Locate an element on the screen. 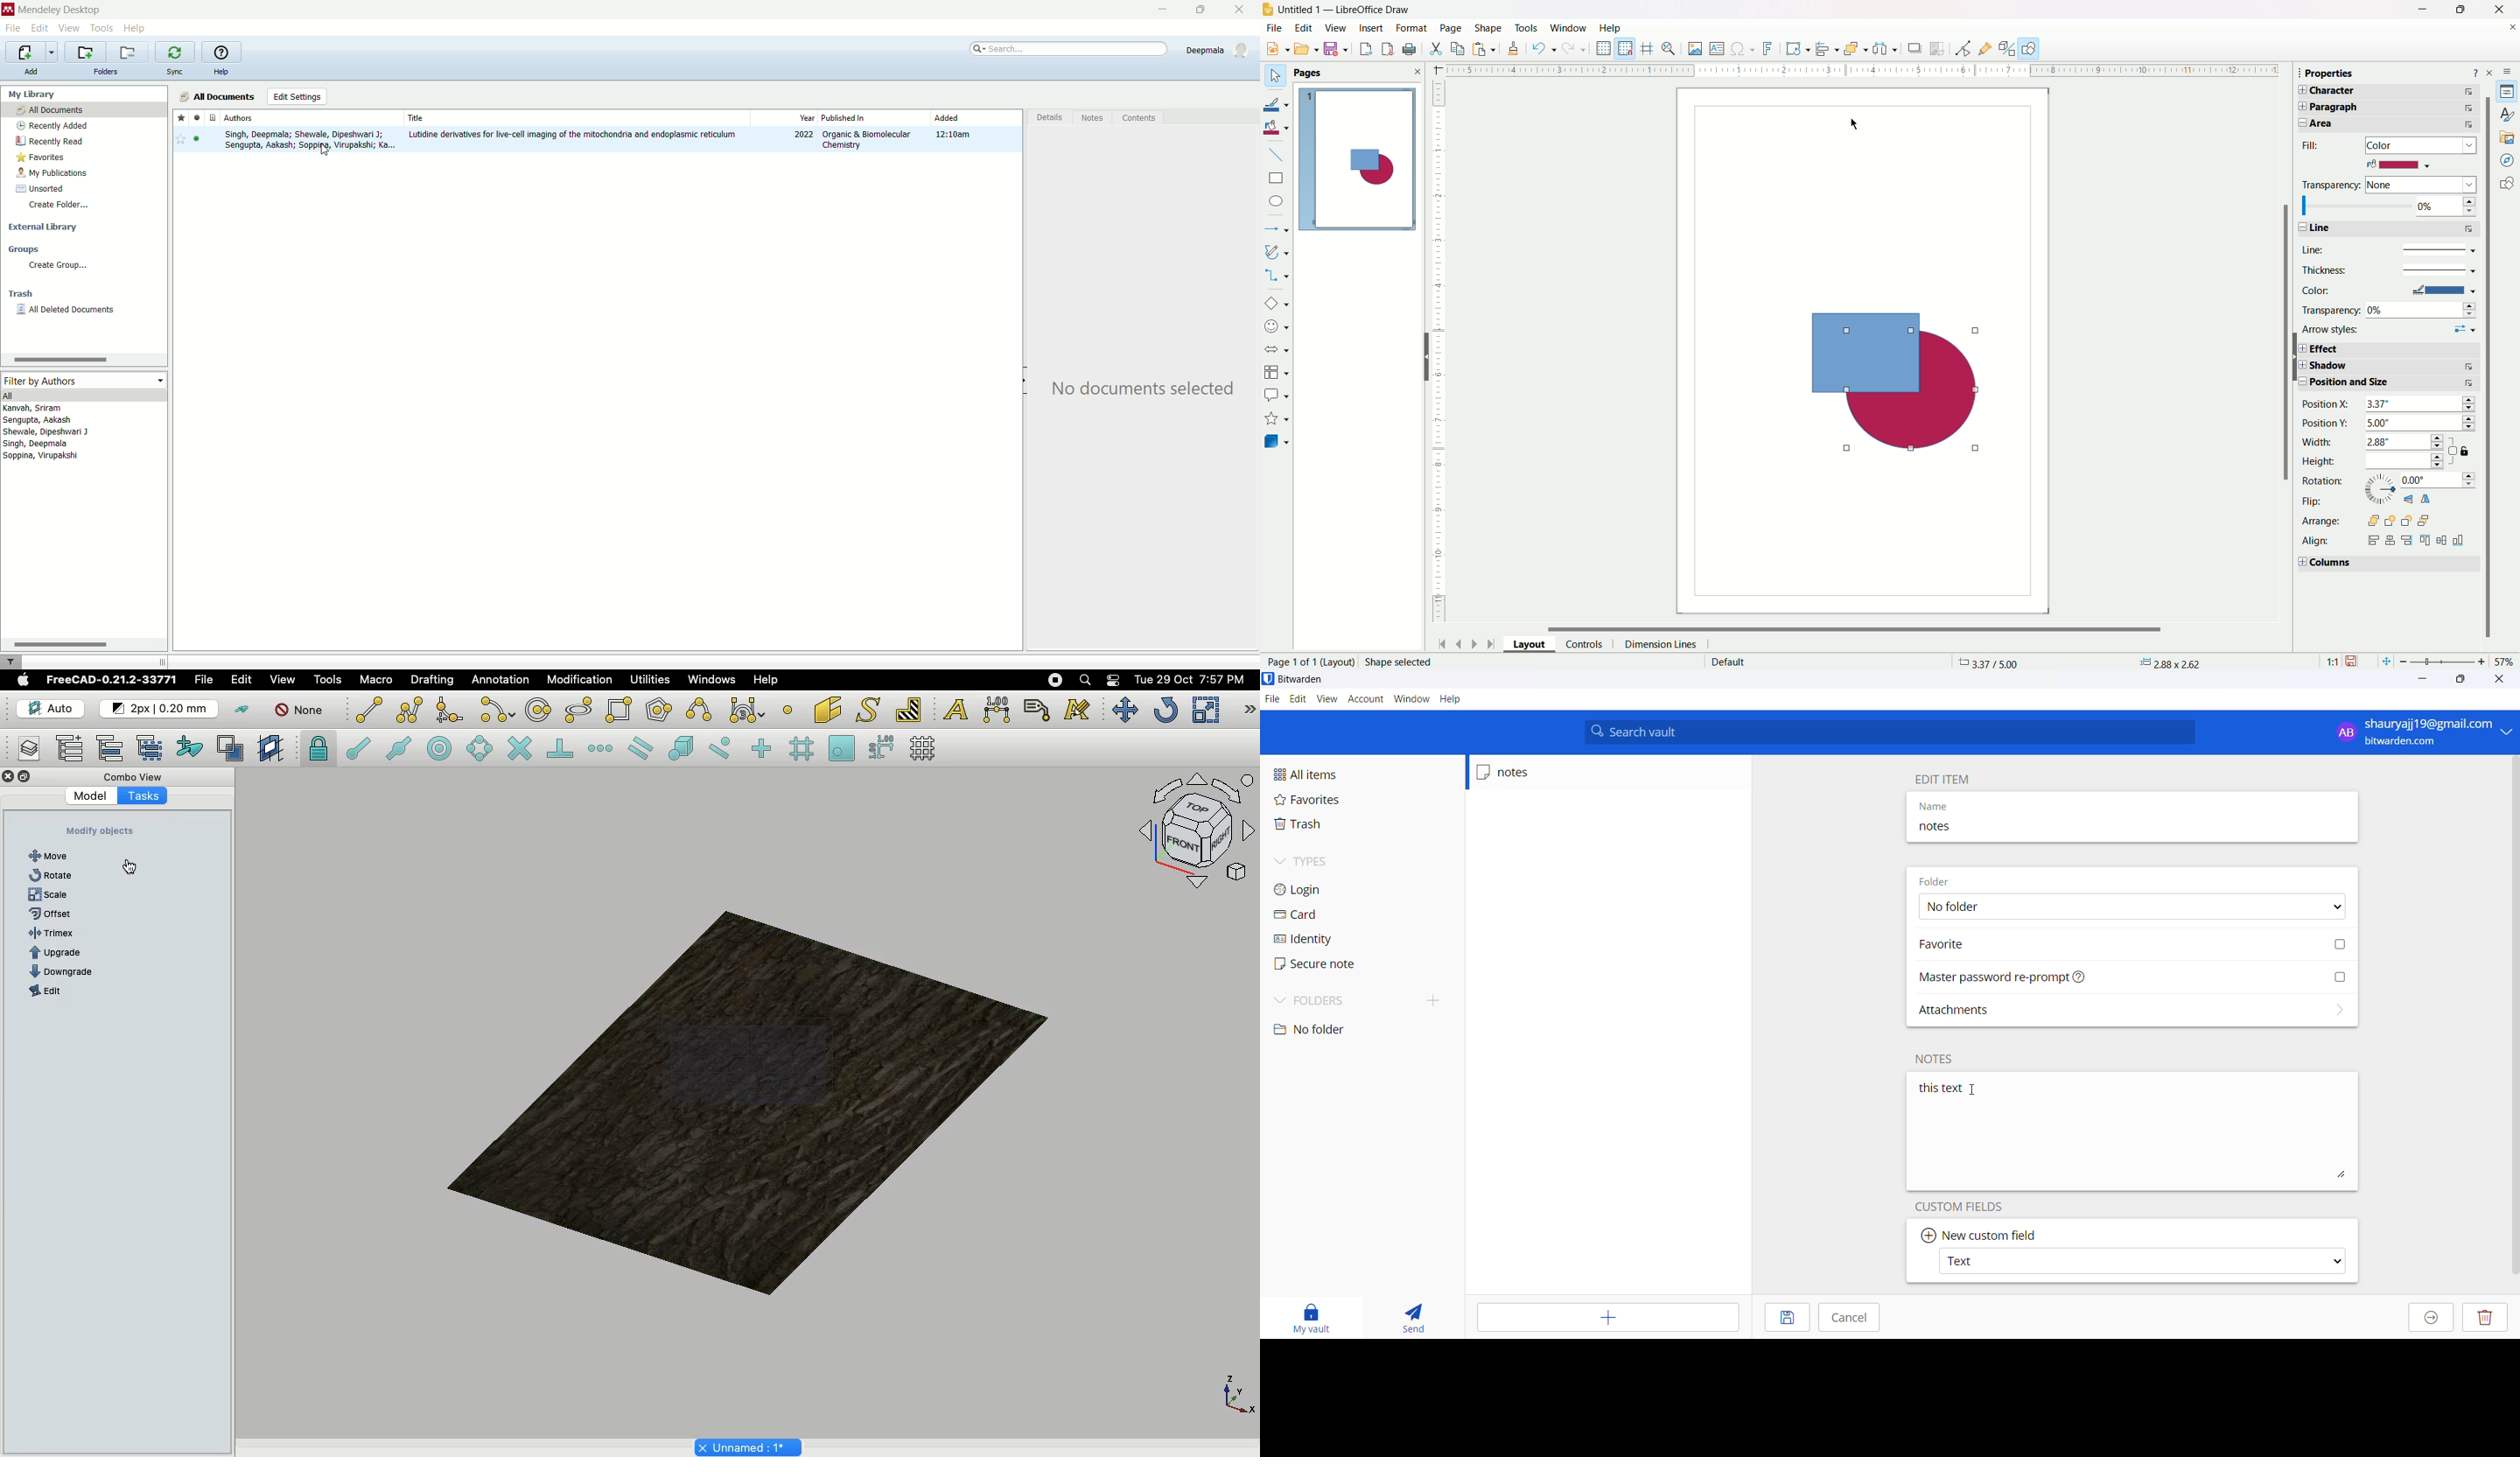  insert line is located at coordinates (1281, 155).